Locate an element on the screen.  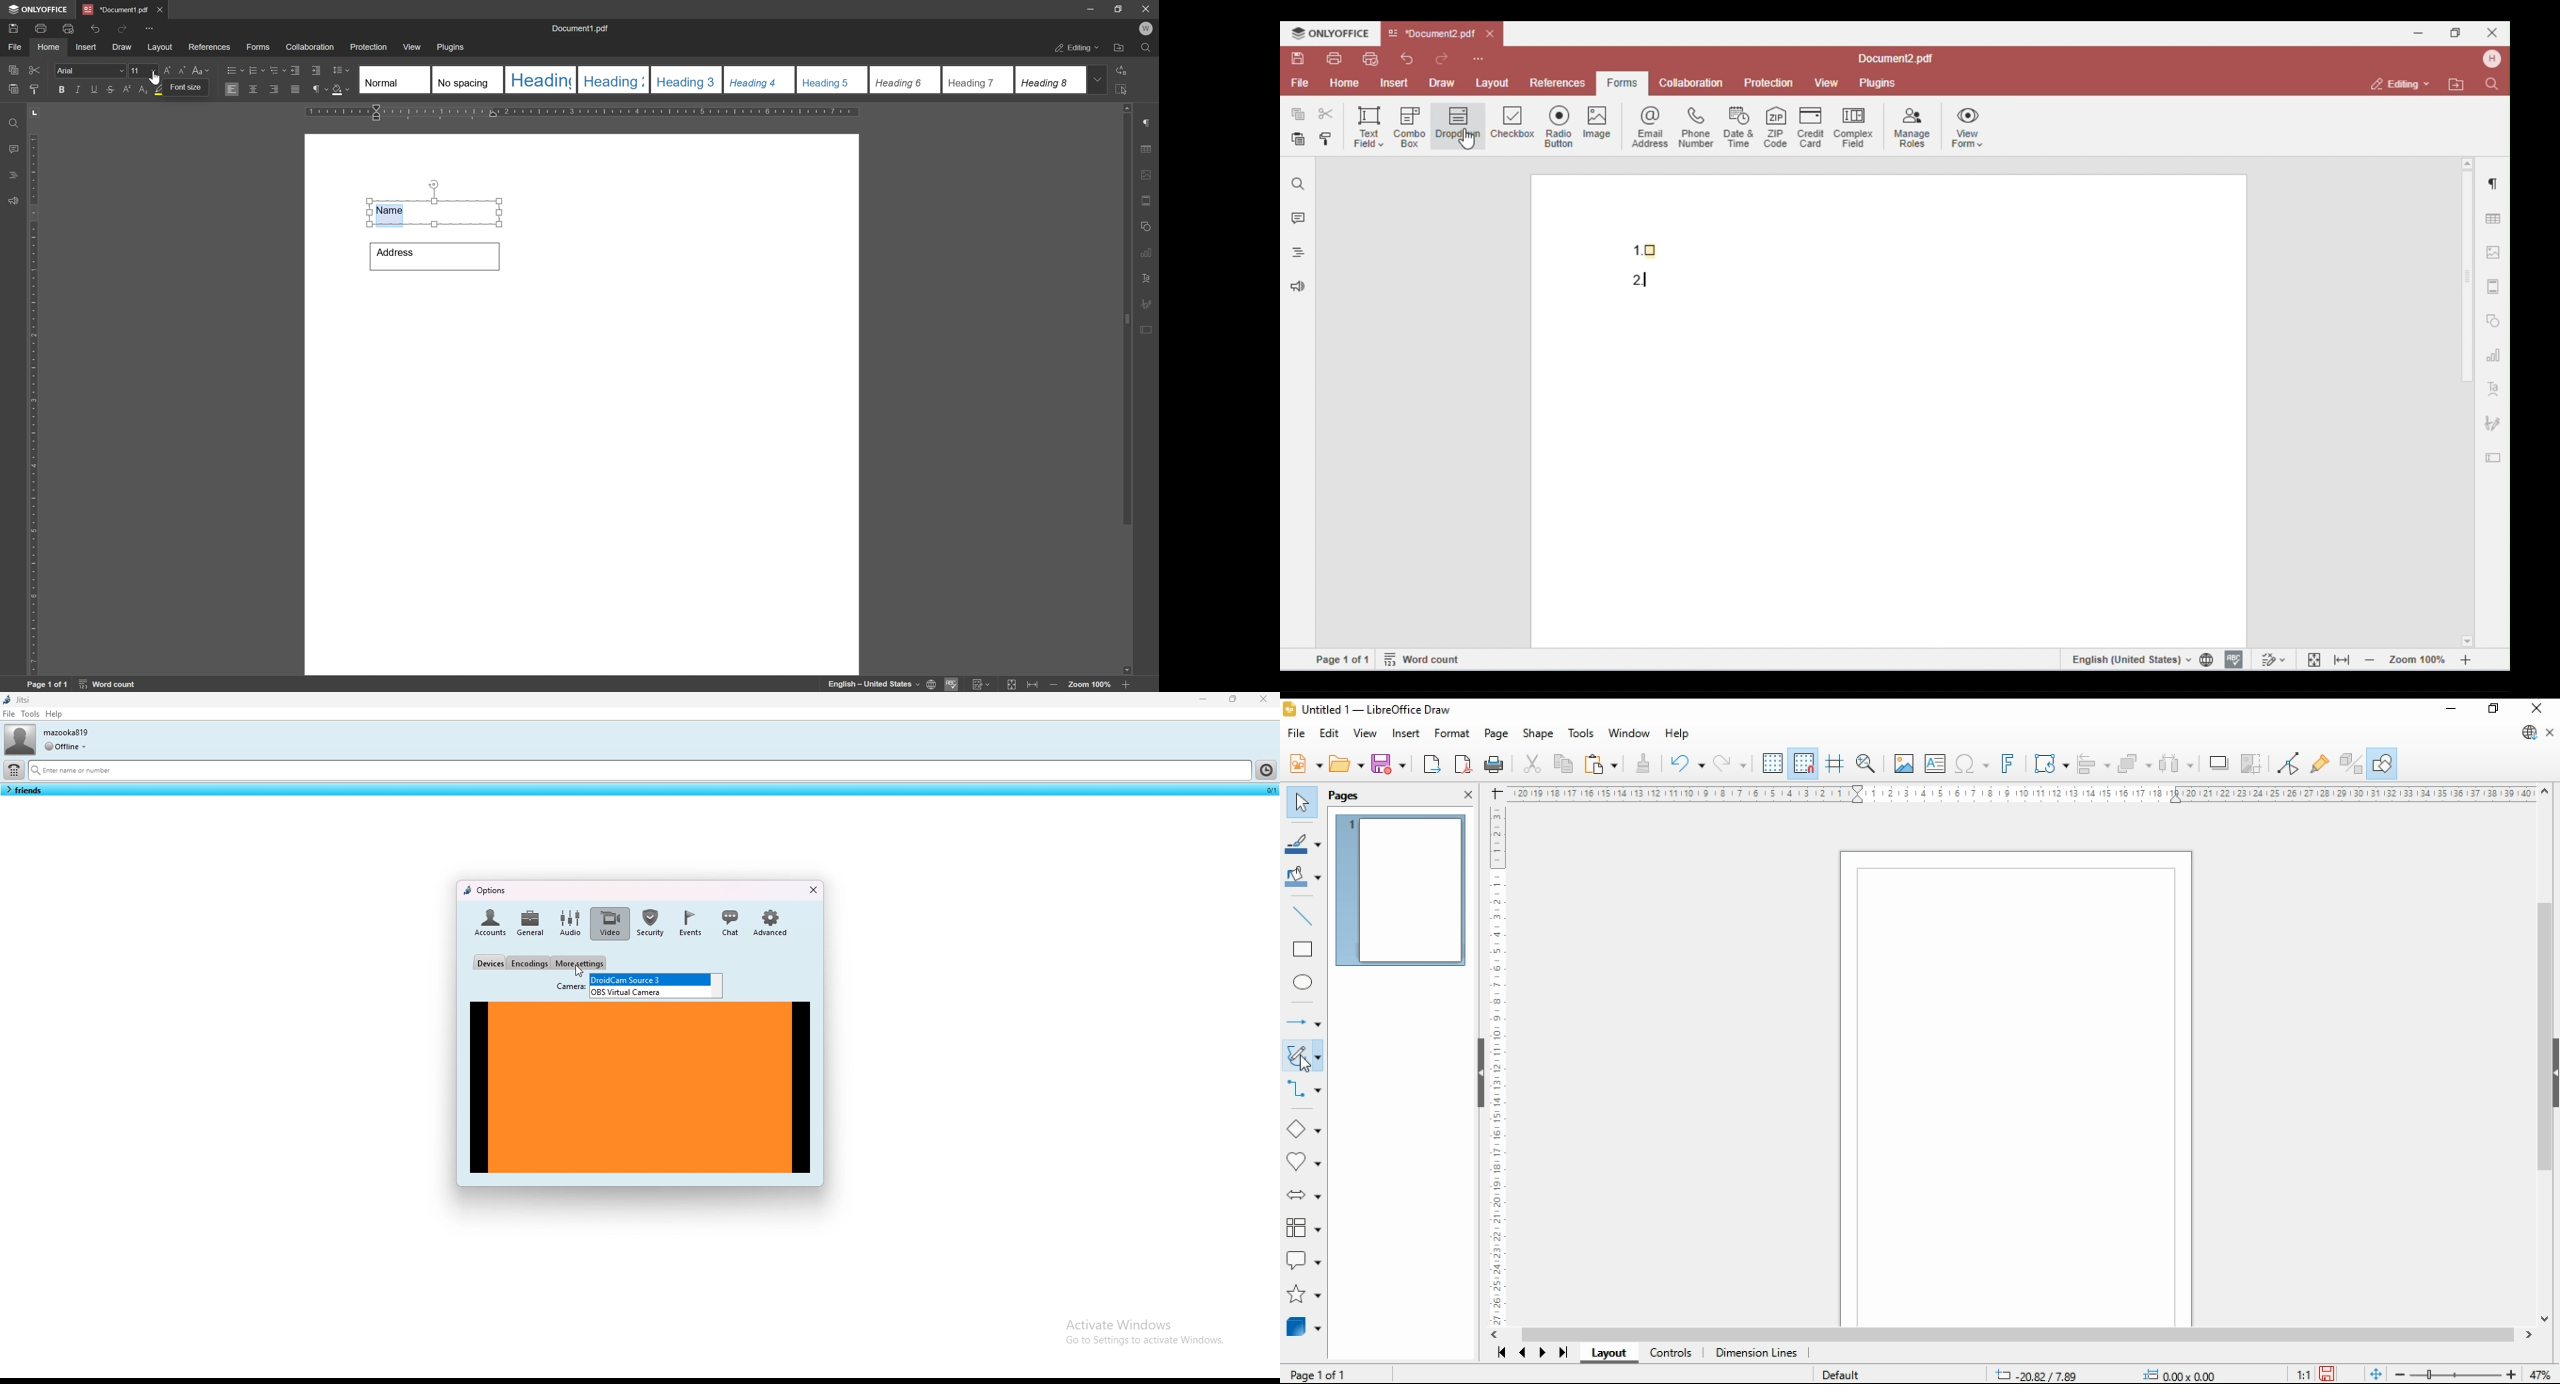
file is located at coordinates (9, 713).